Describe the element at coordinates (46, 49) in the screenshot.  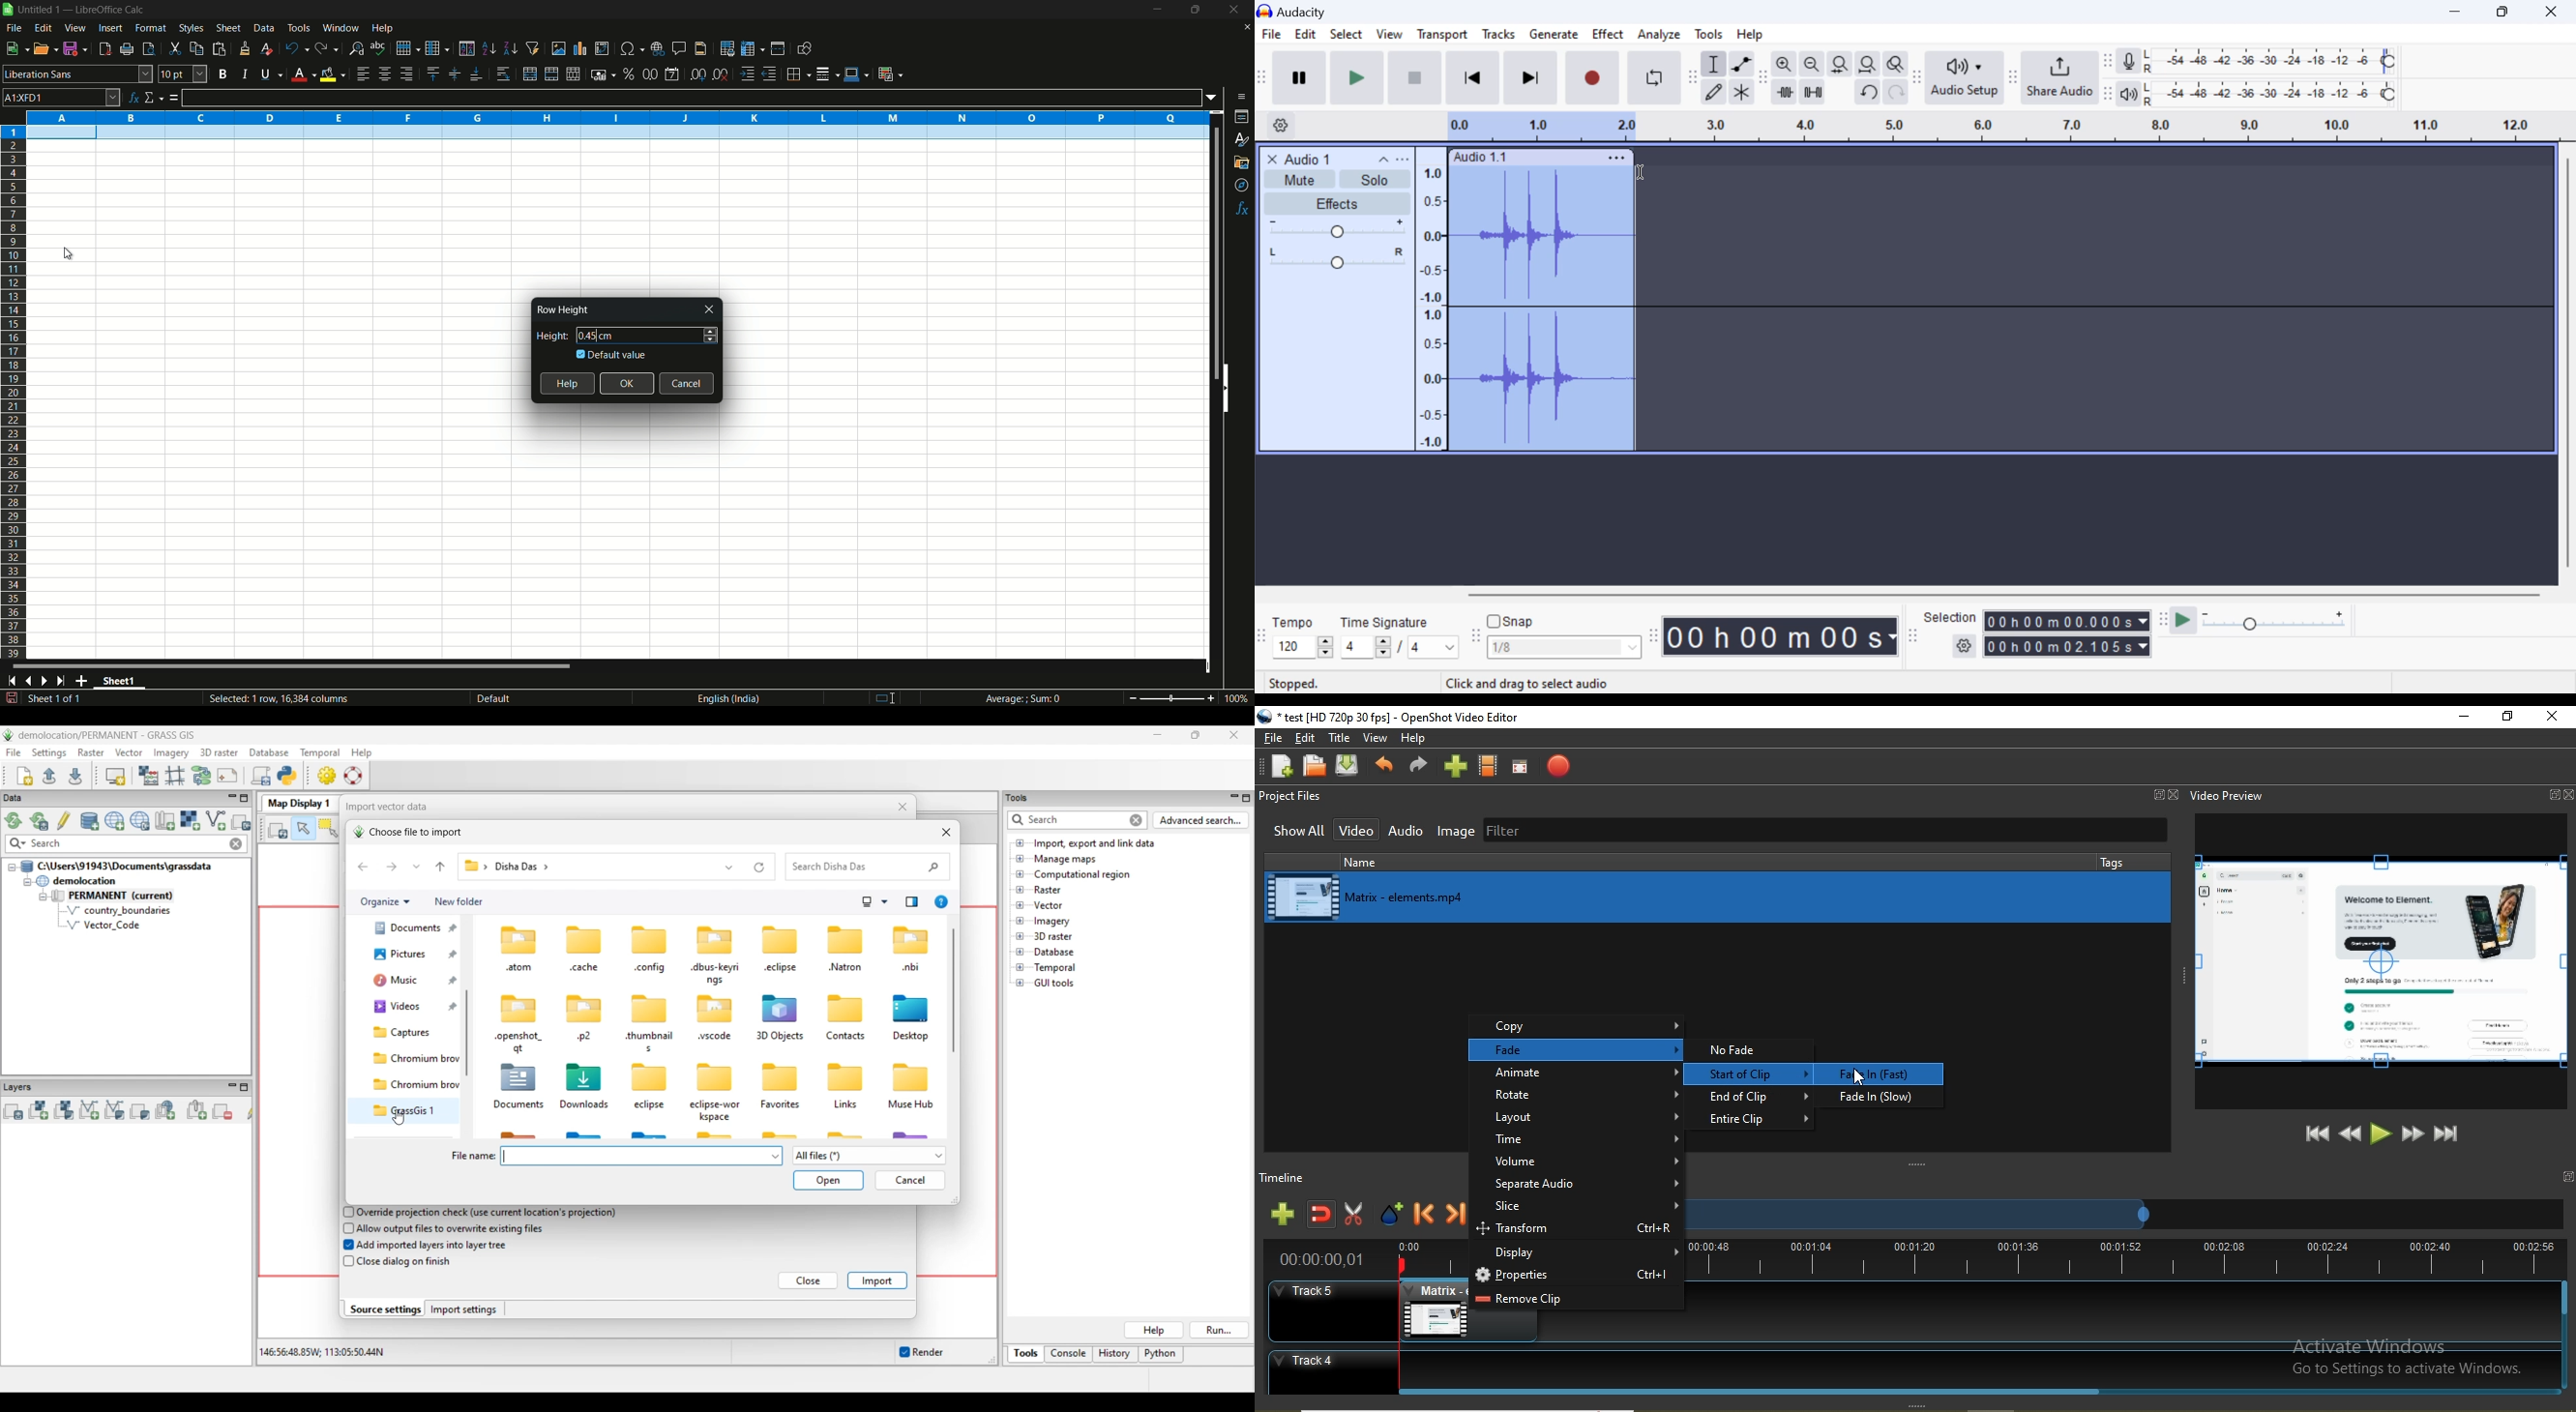
I see `open file` at that location.